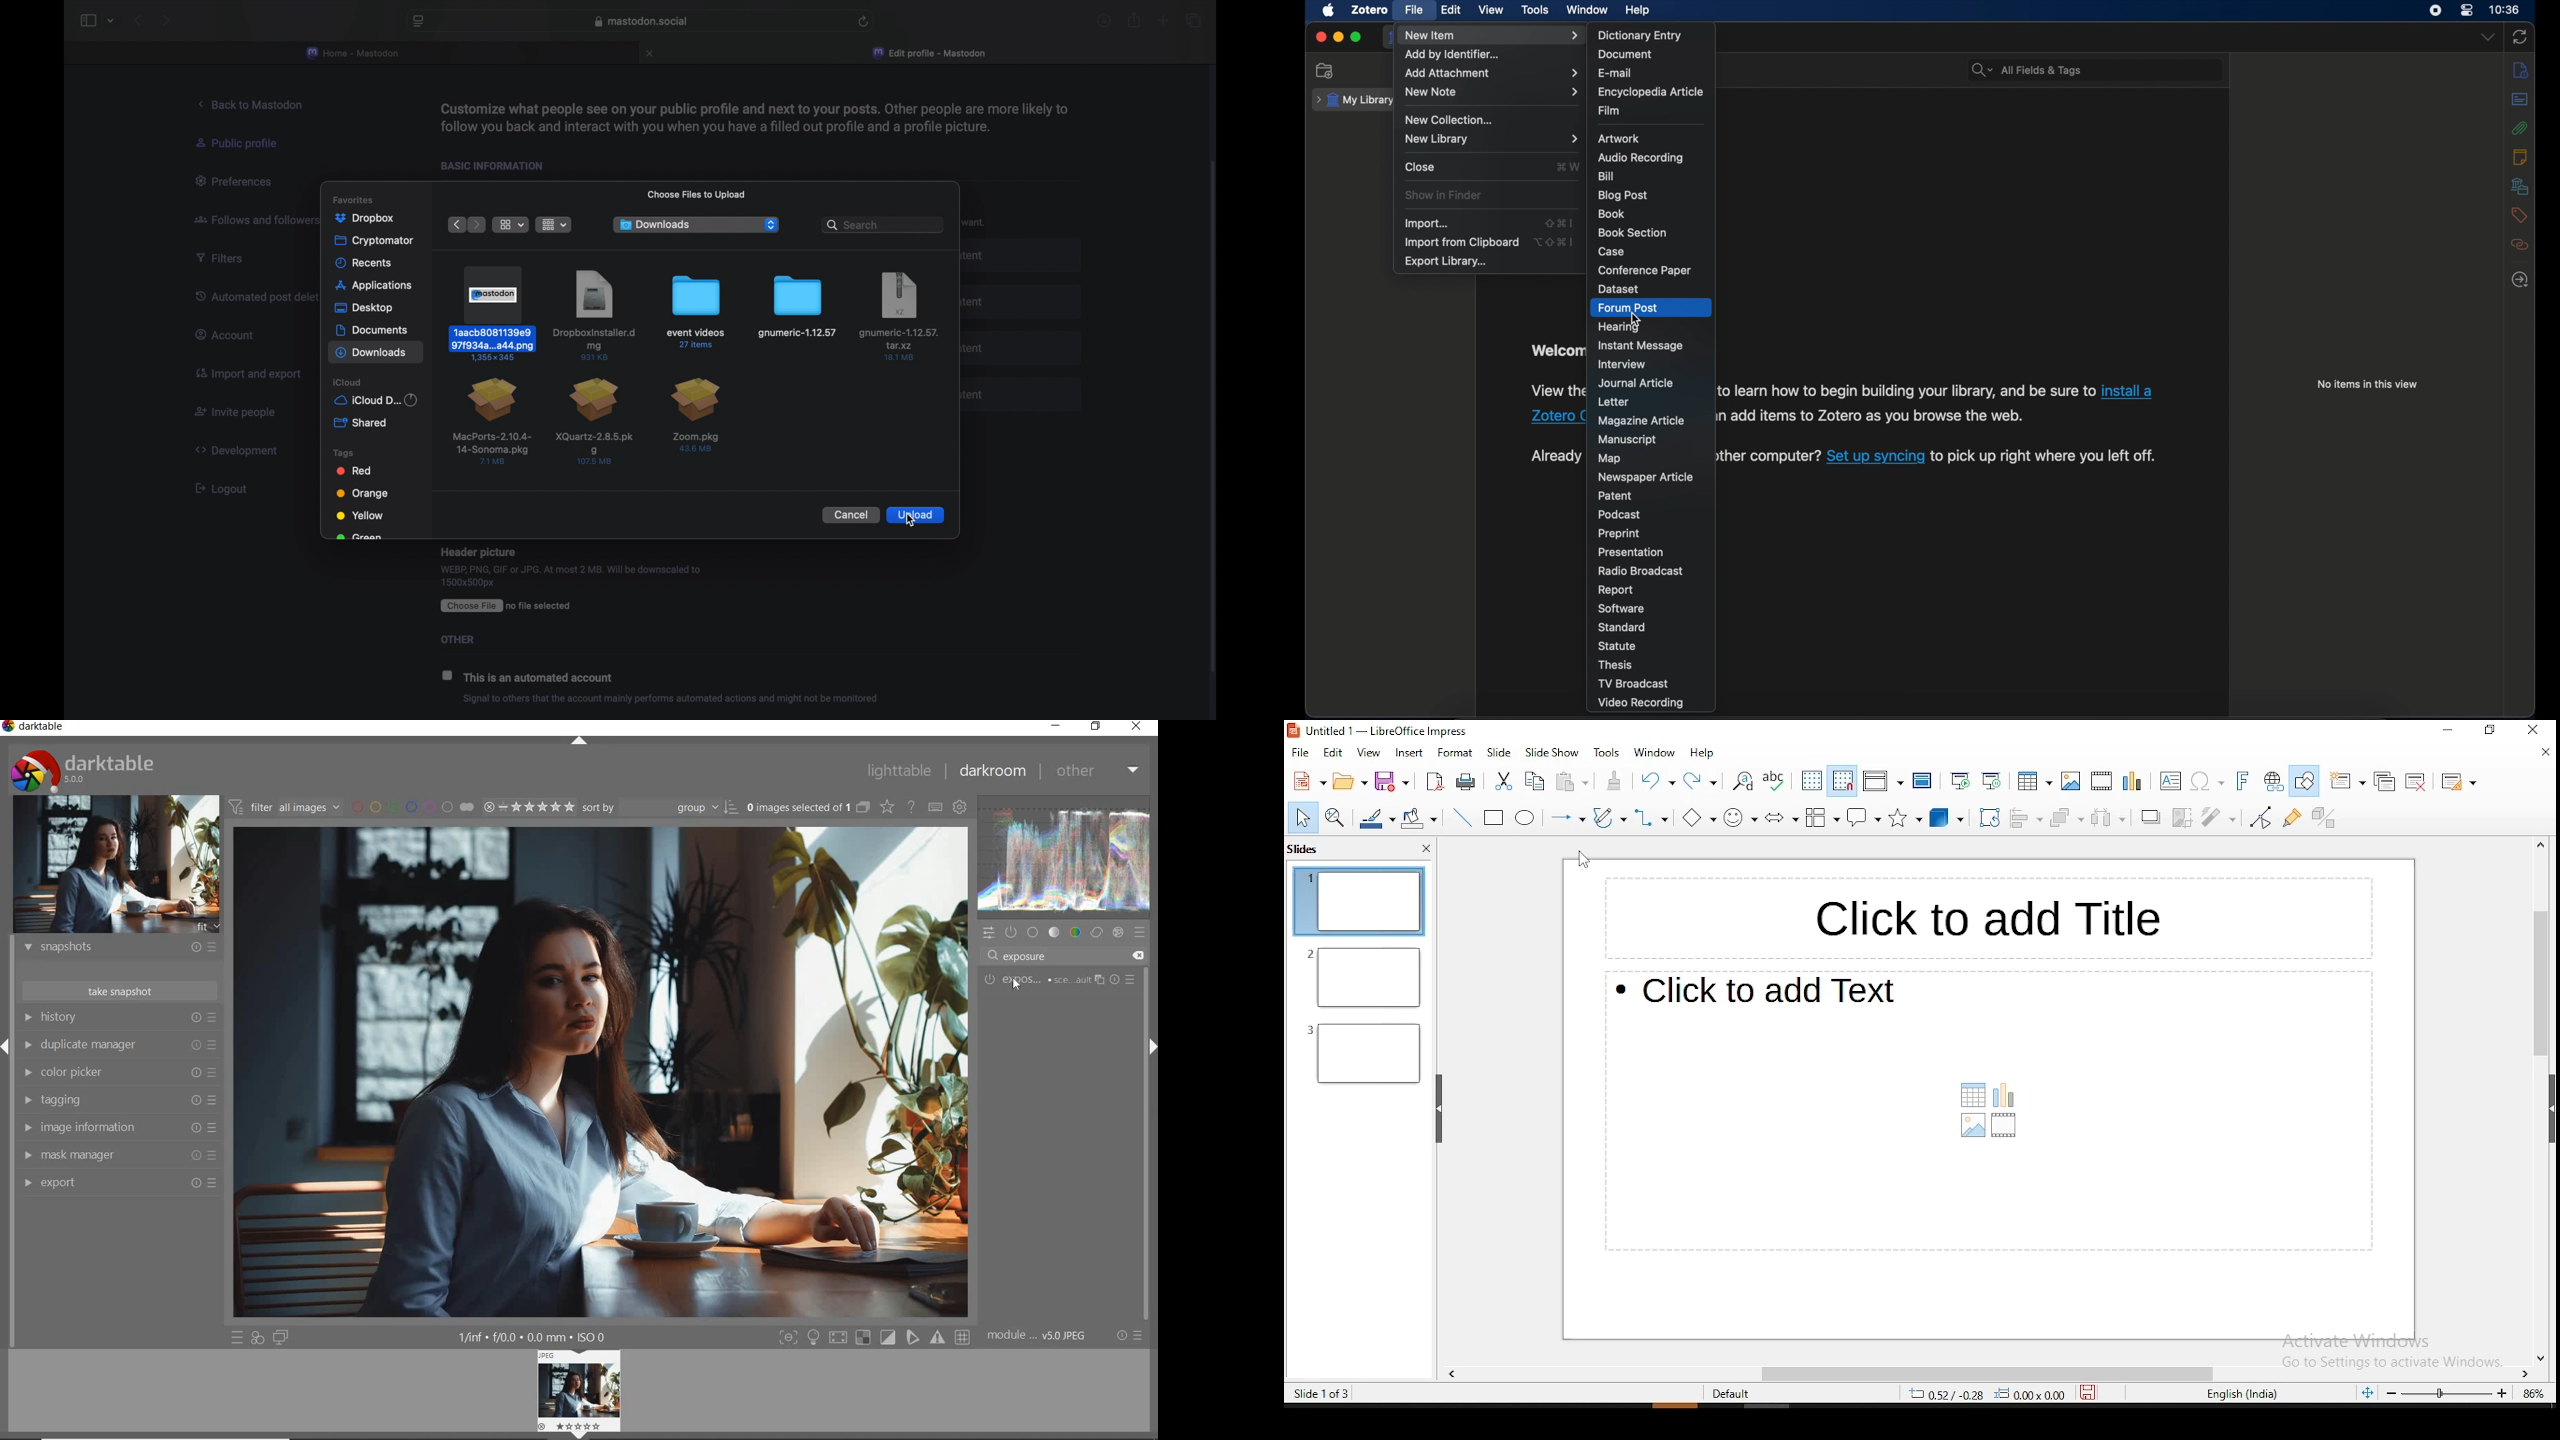 The height and width of the screenshot is (1456, 2576). What do you see at coordinates (577, 1394) in the screenshot?
I see `image preview` at bounding box center [577, 1394].